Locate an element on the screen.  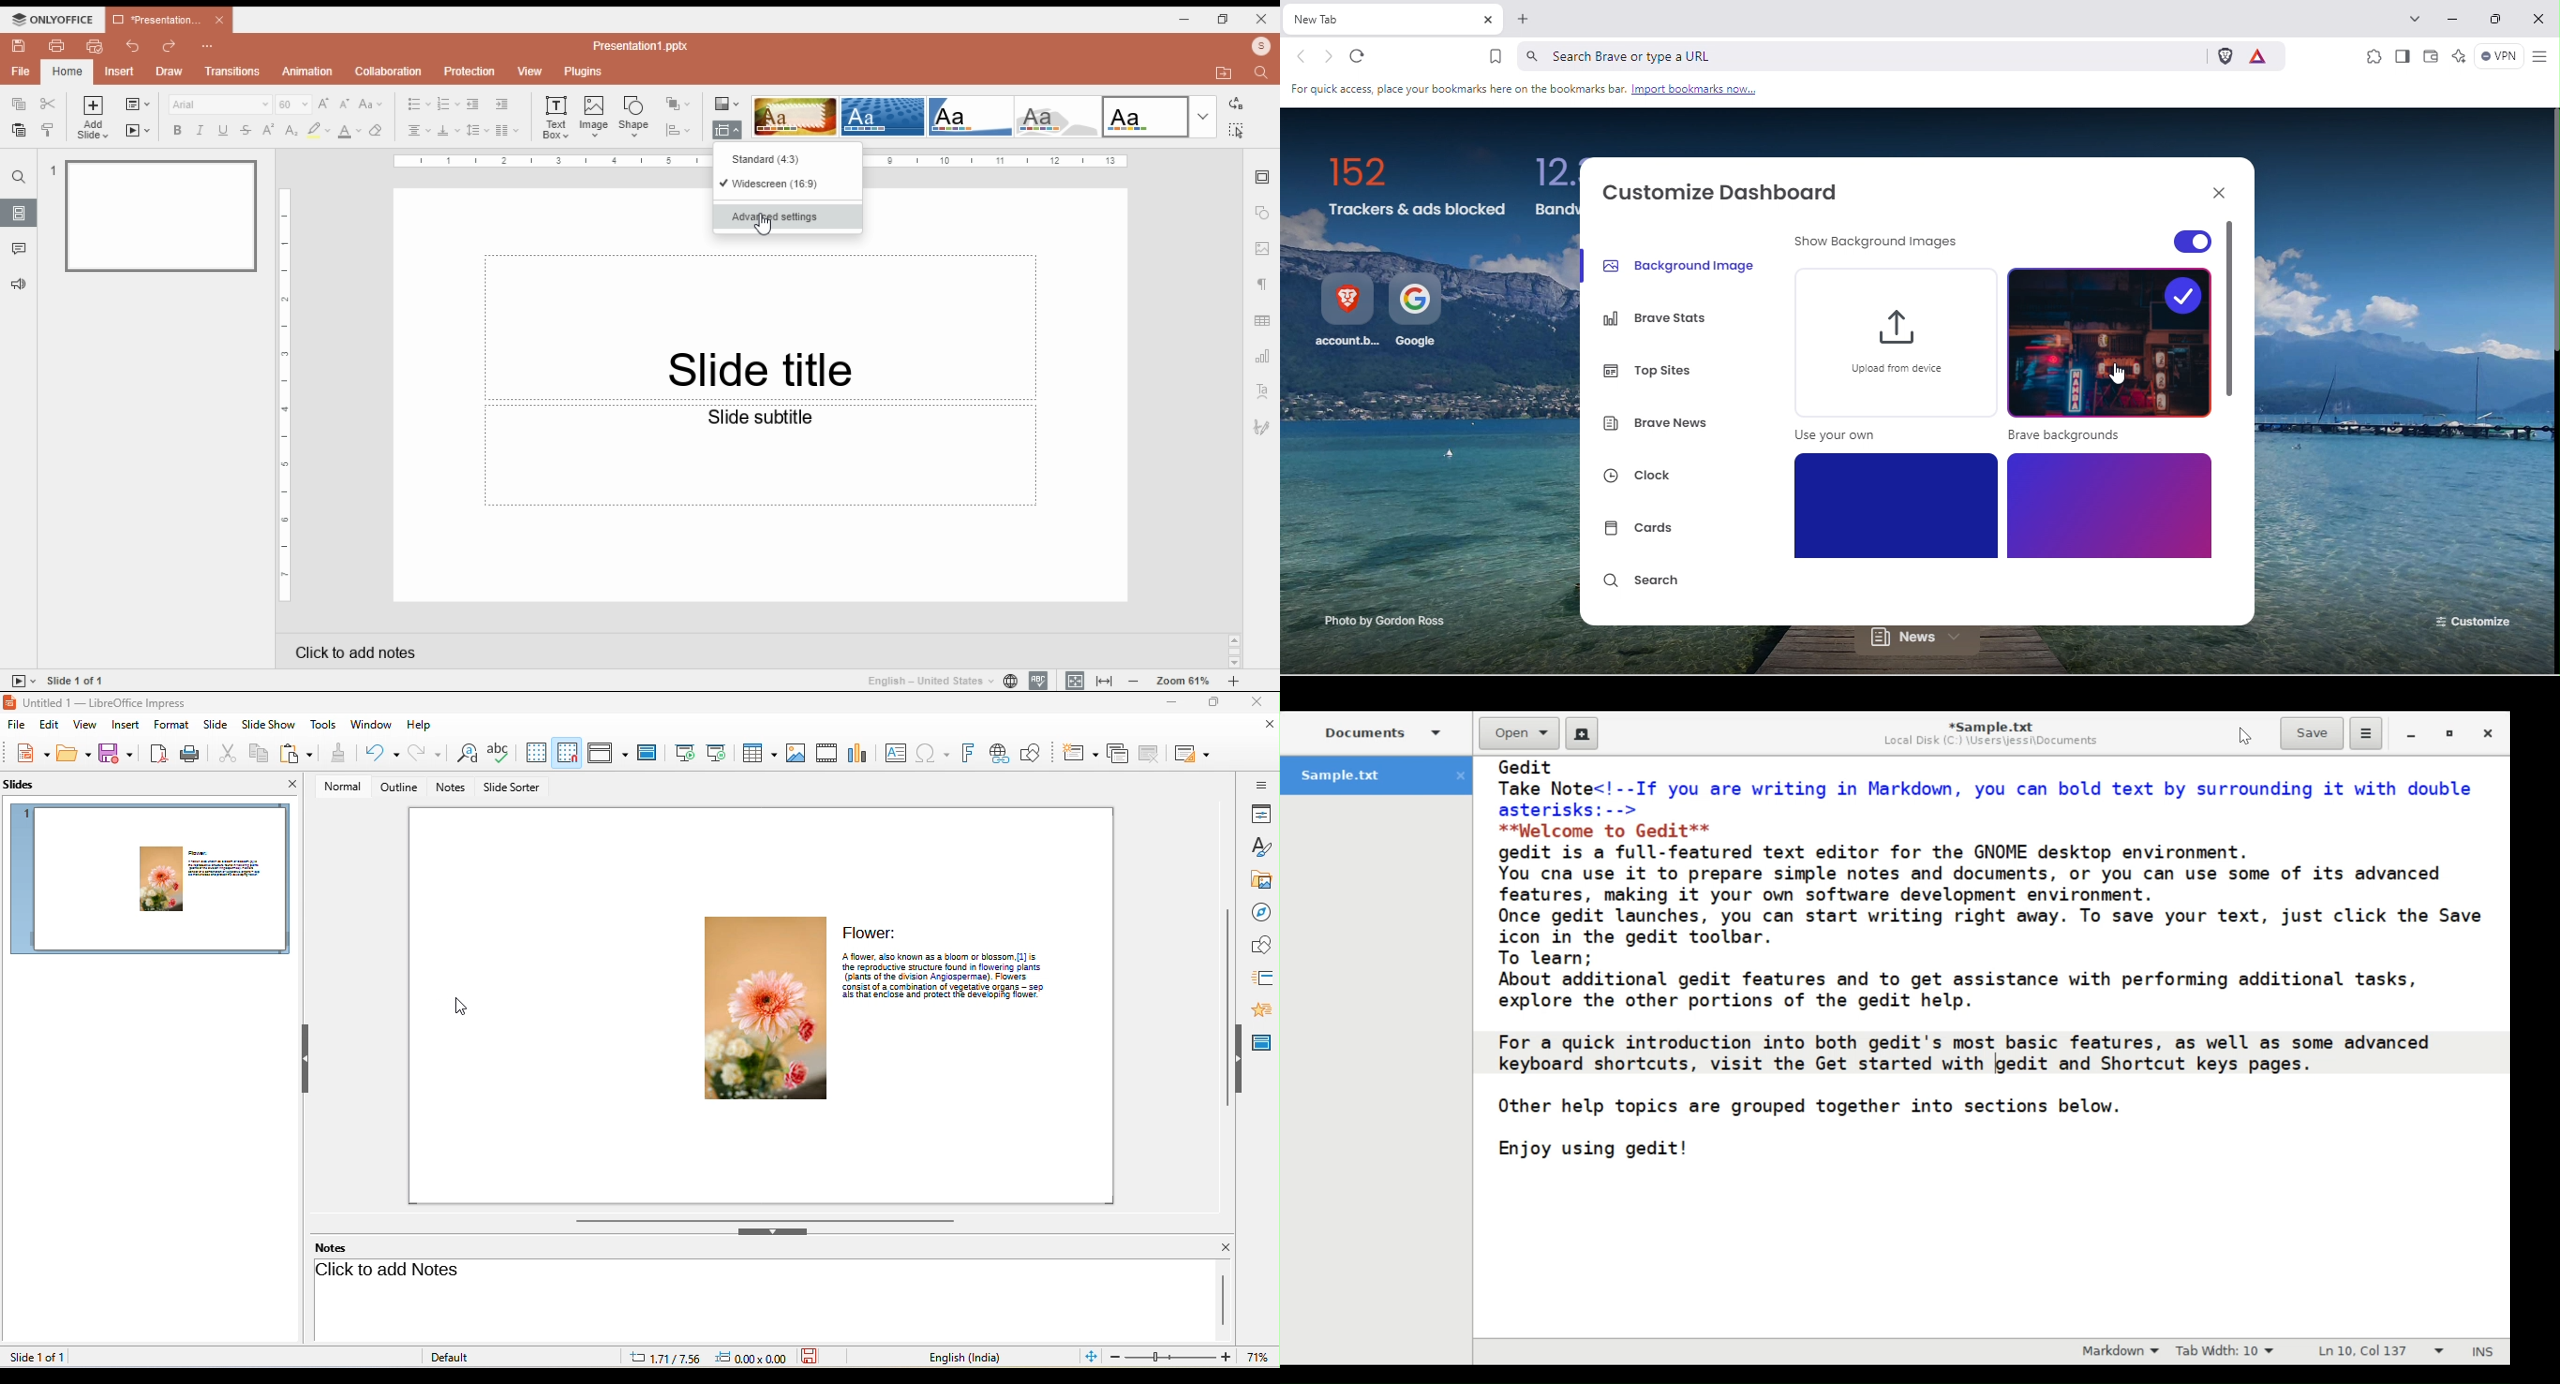
start from current slide is located at coordinates (719, 753).